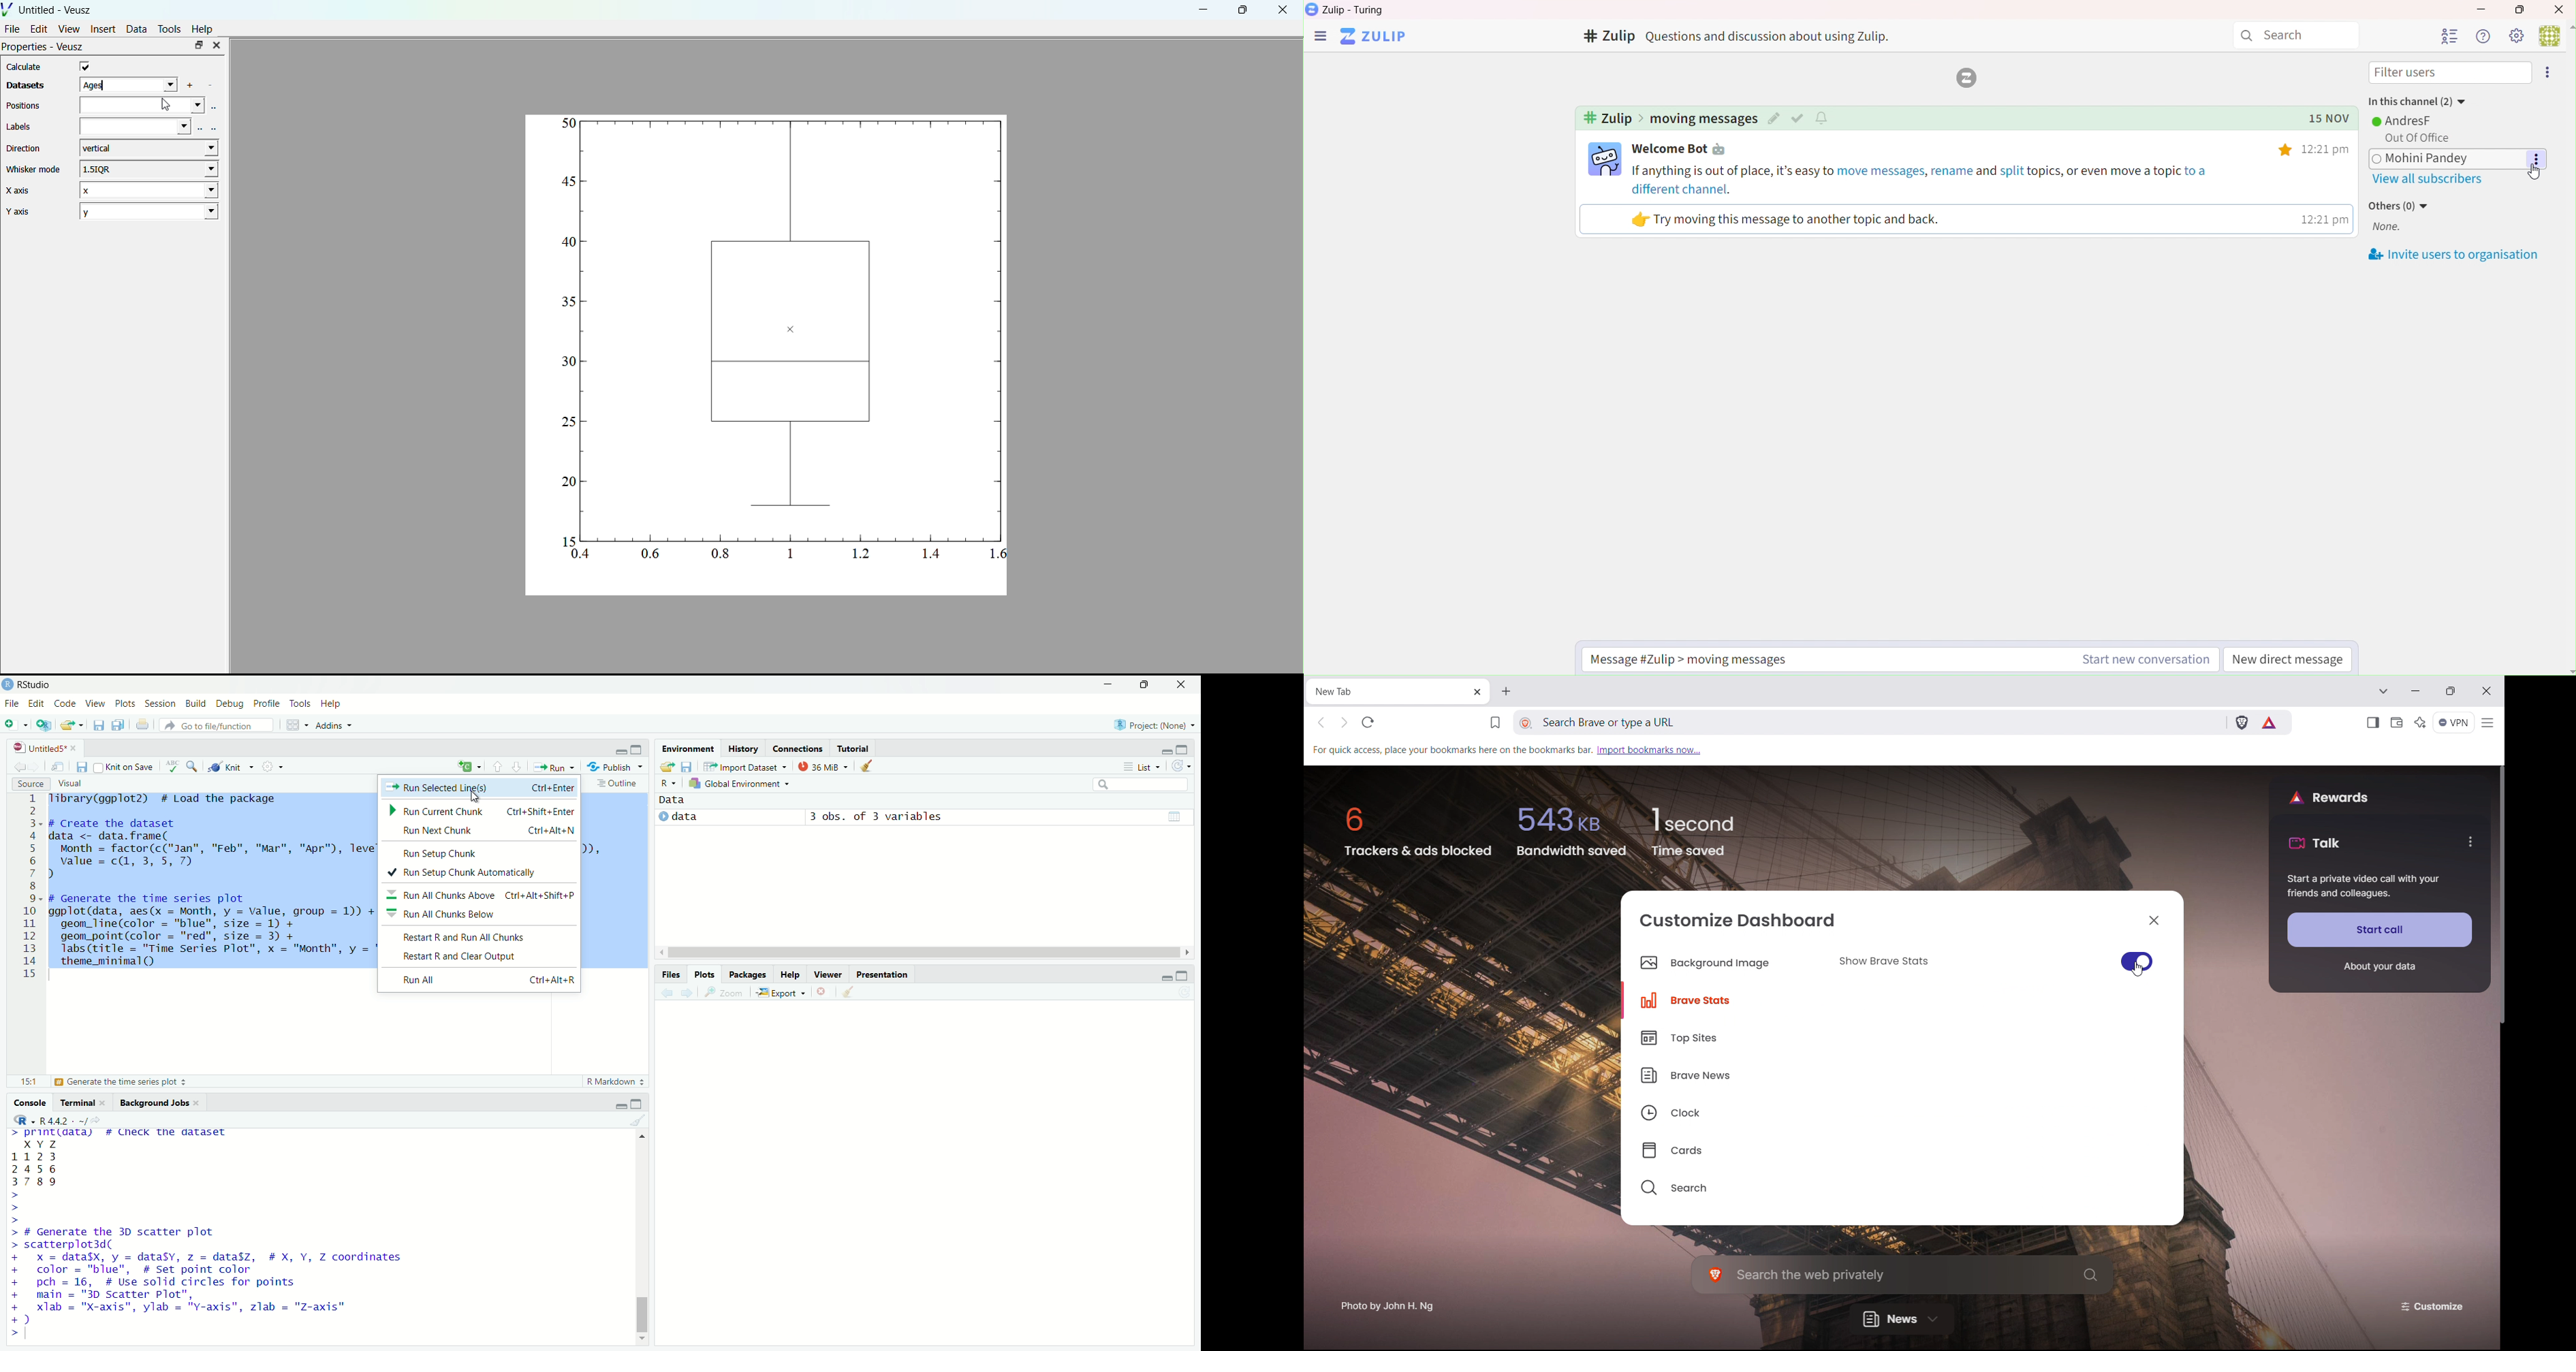 Image resolution: width=2576 pixels, height=1372 pixels. I want to click on , so click(2287, 150).